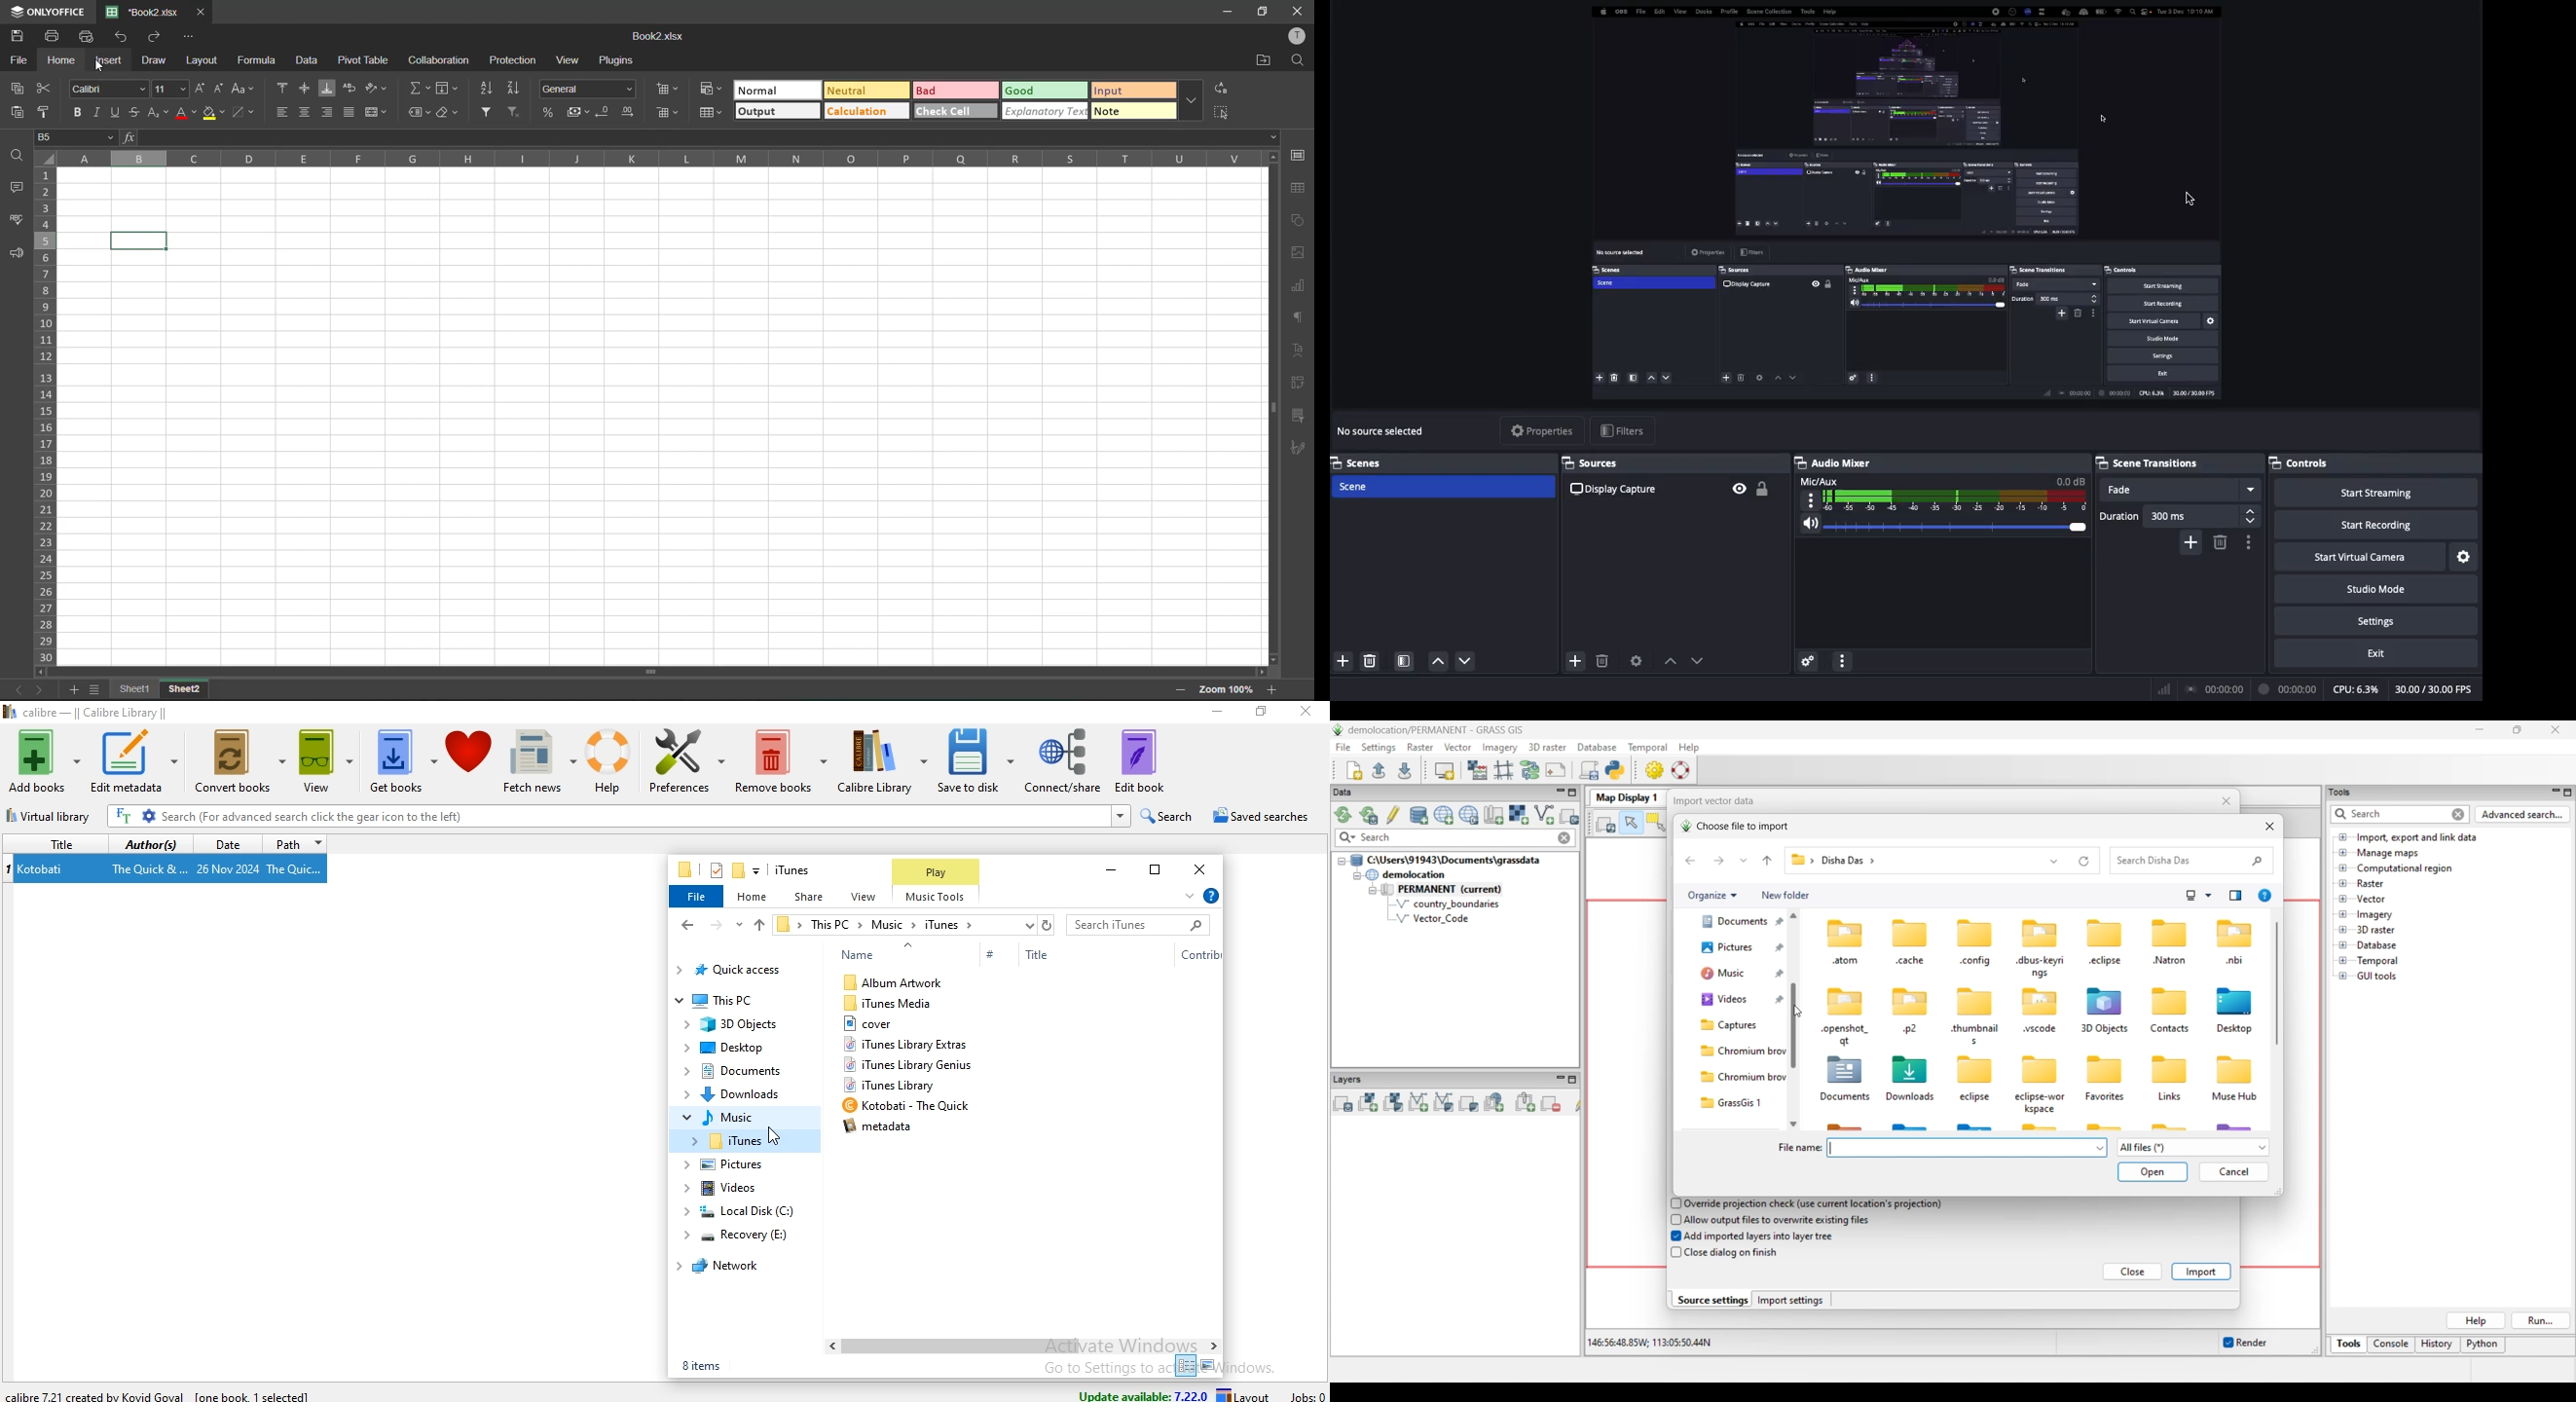  What do you see at coordinates (777, 90) in the screenshot?
I see `normal` at bounding box center [777, 90].